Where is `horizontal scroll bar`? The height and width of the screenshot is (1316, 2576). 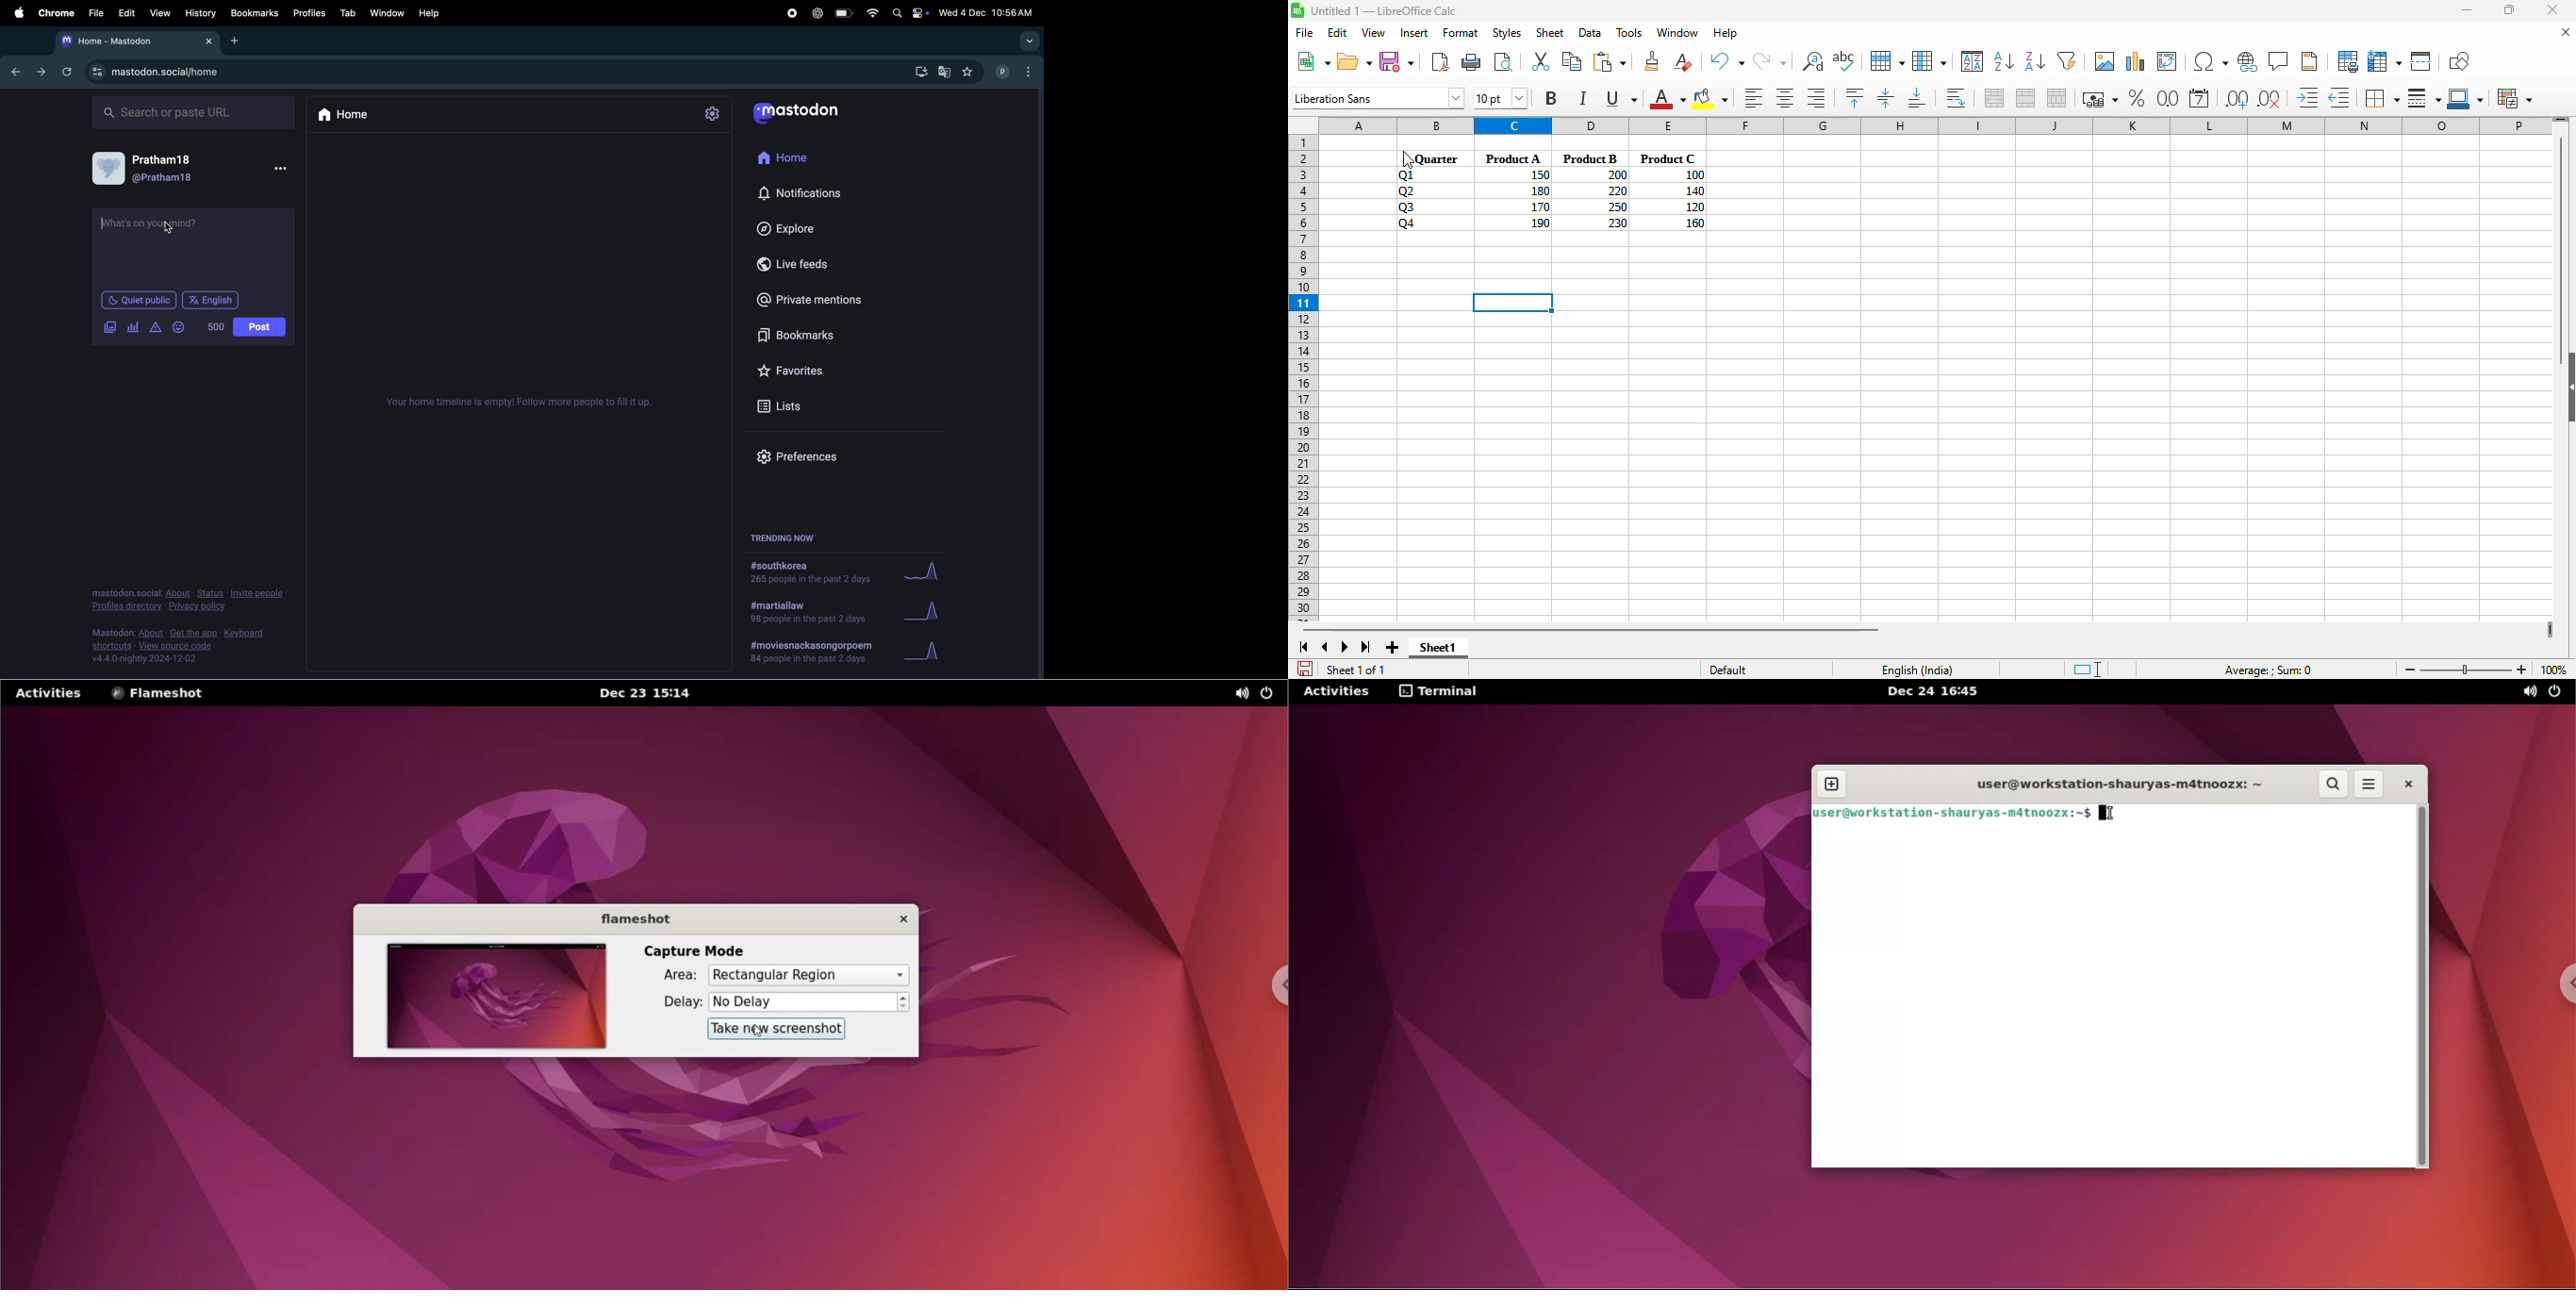 horizontal scroll bar is located at coordinates (1590, 629).